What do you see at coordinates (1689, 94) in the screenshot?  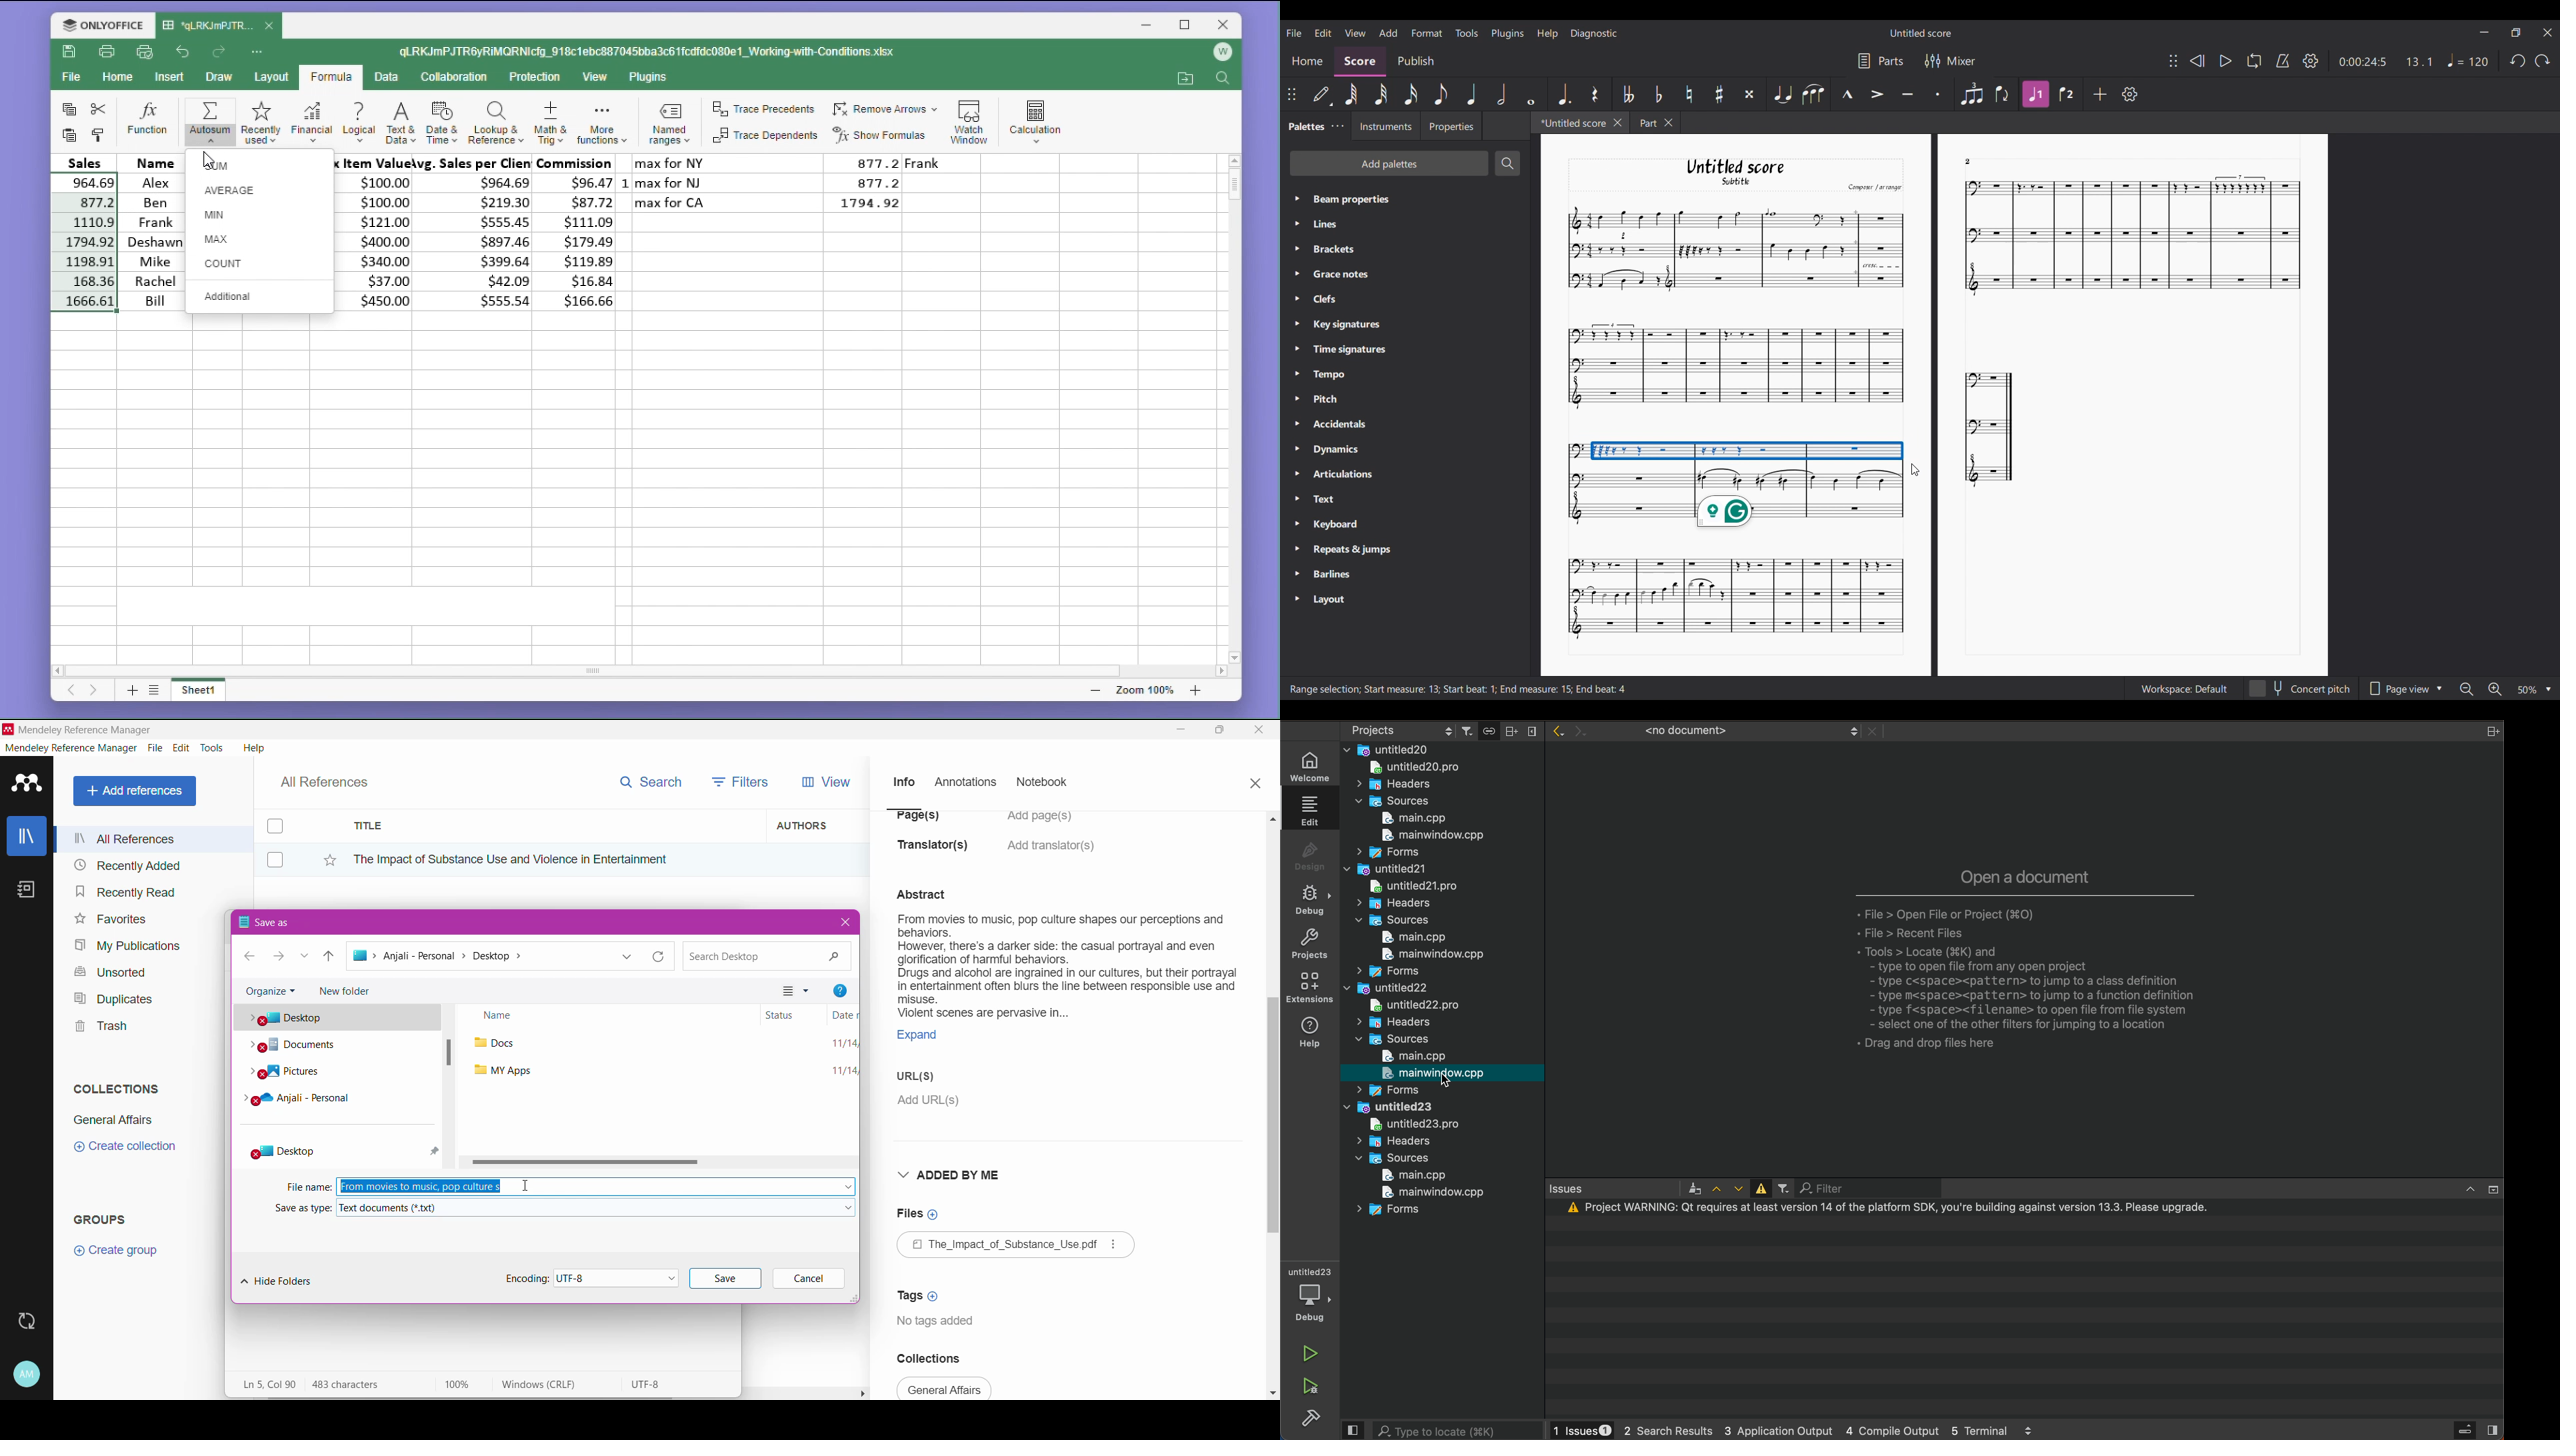 I see `Toggle natural` at bounding box center [1689, 94].